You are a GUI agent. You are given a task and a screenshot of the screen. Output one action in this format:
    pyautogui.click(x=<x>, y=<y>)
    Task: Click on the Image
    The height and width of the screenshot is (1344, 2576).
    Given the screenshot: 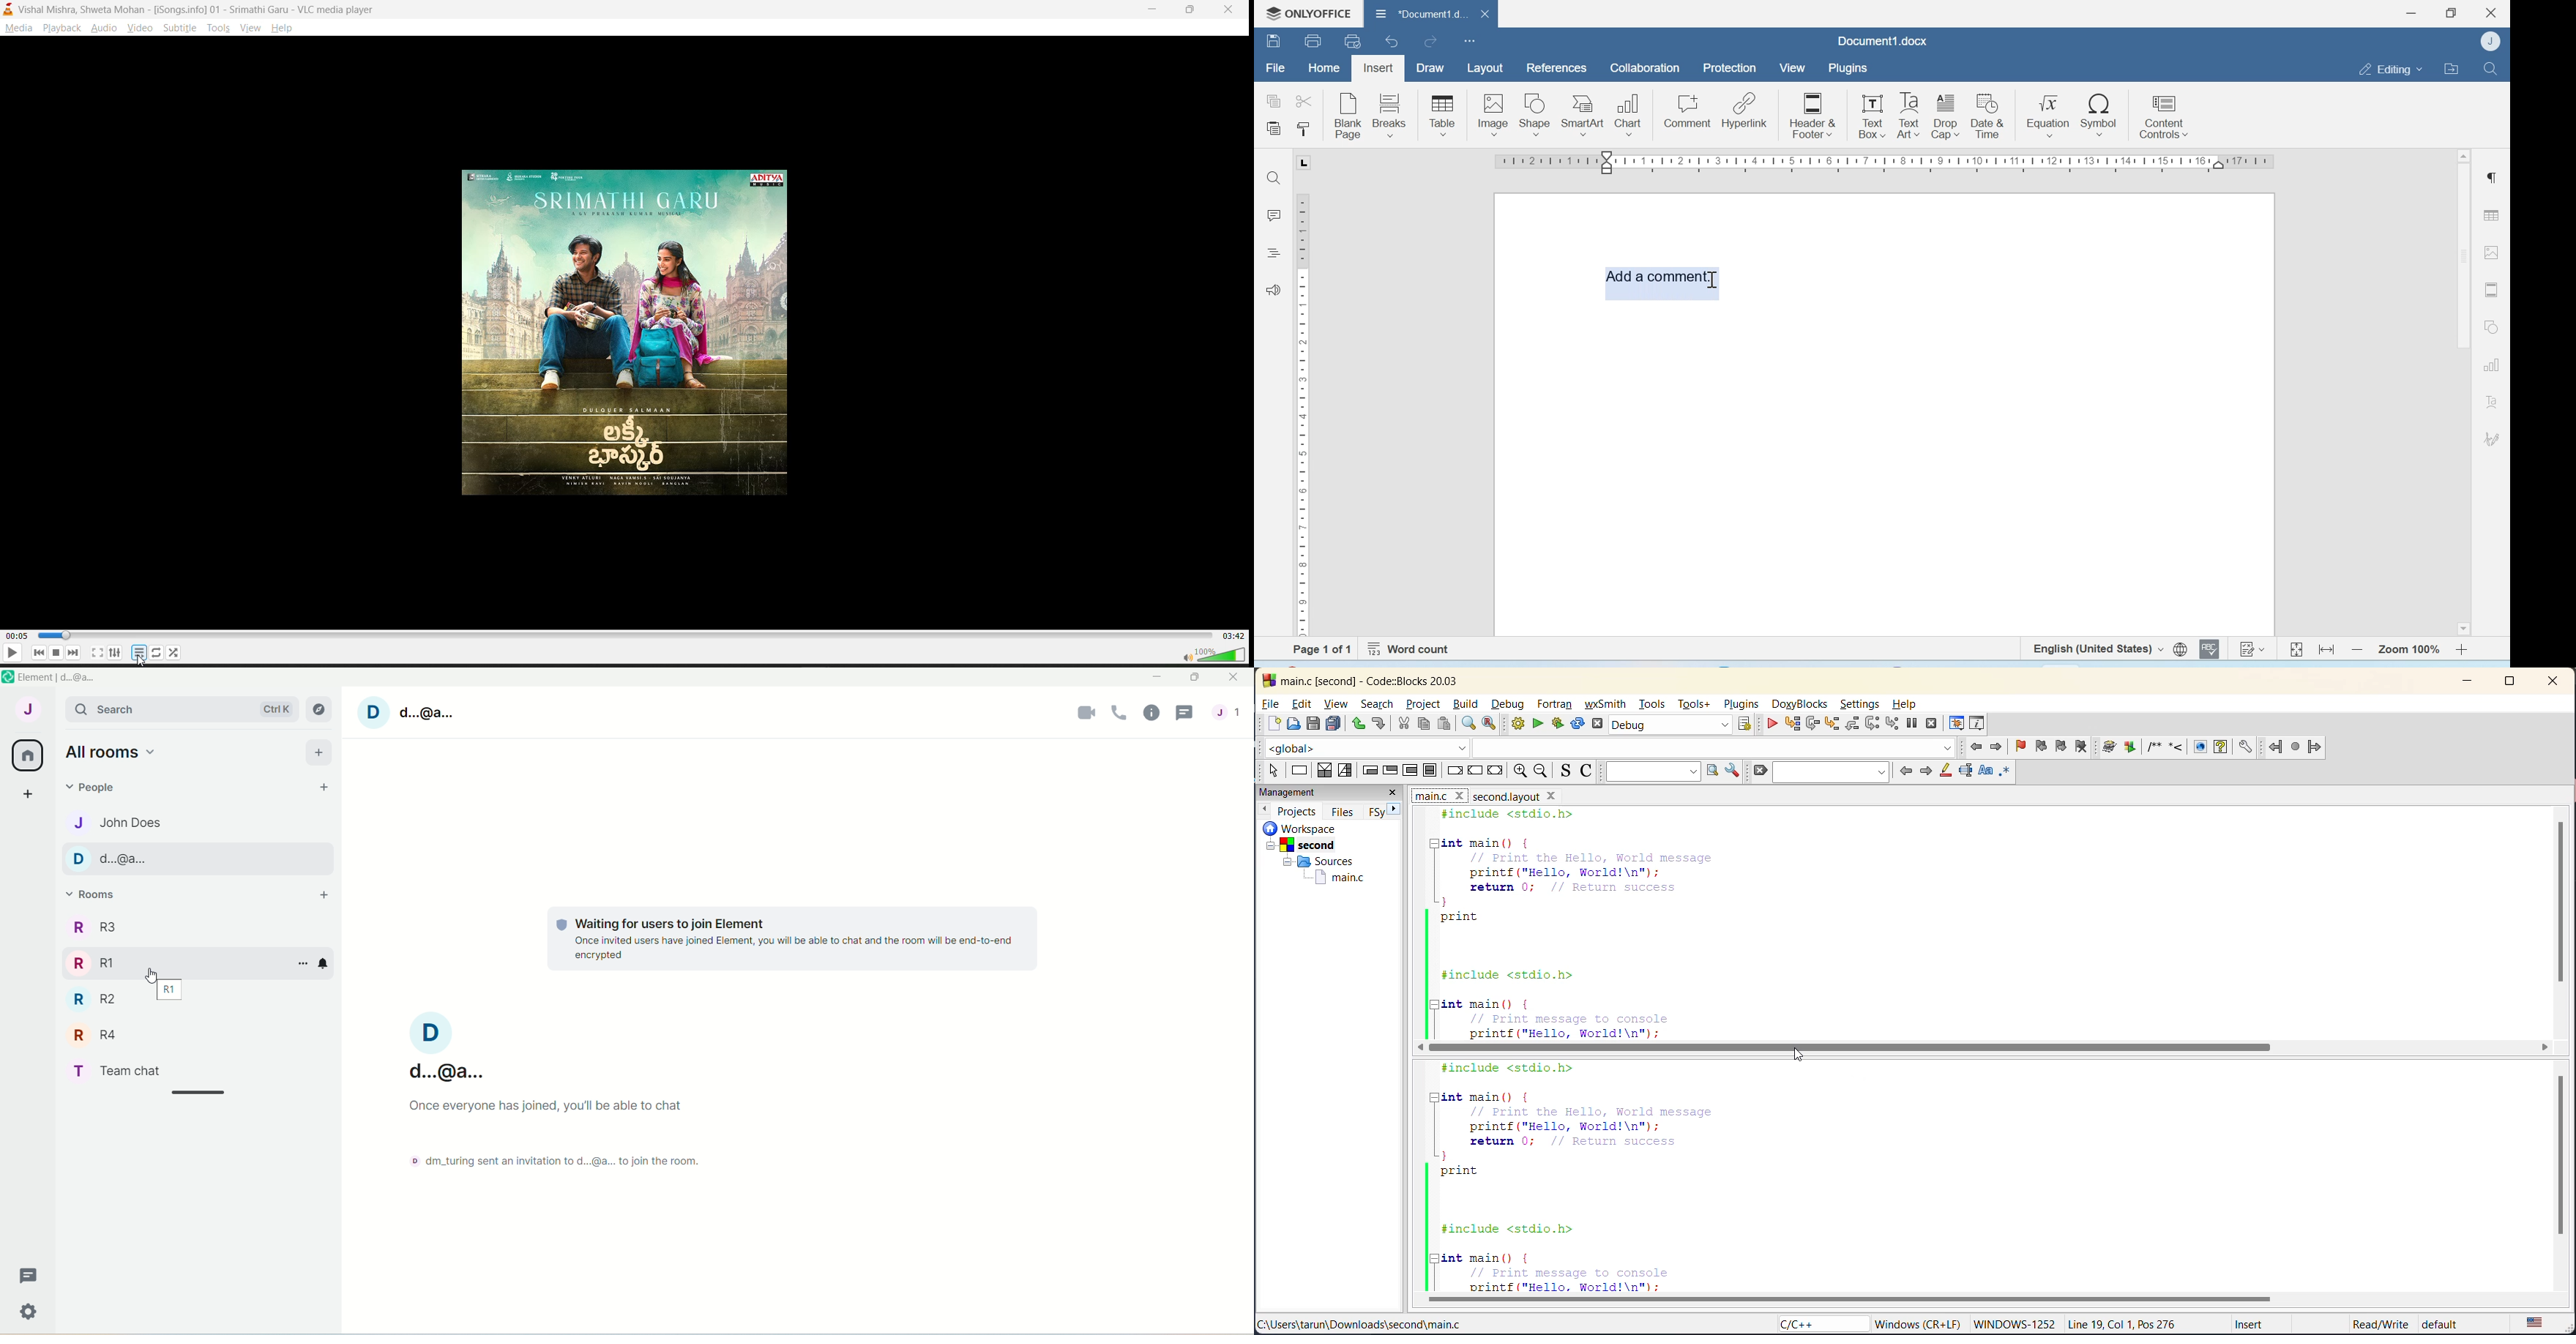 What is the action you would take?
    pyautogui.click(x=1492, y=115)
    